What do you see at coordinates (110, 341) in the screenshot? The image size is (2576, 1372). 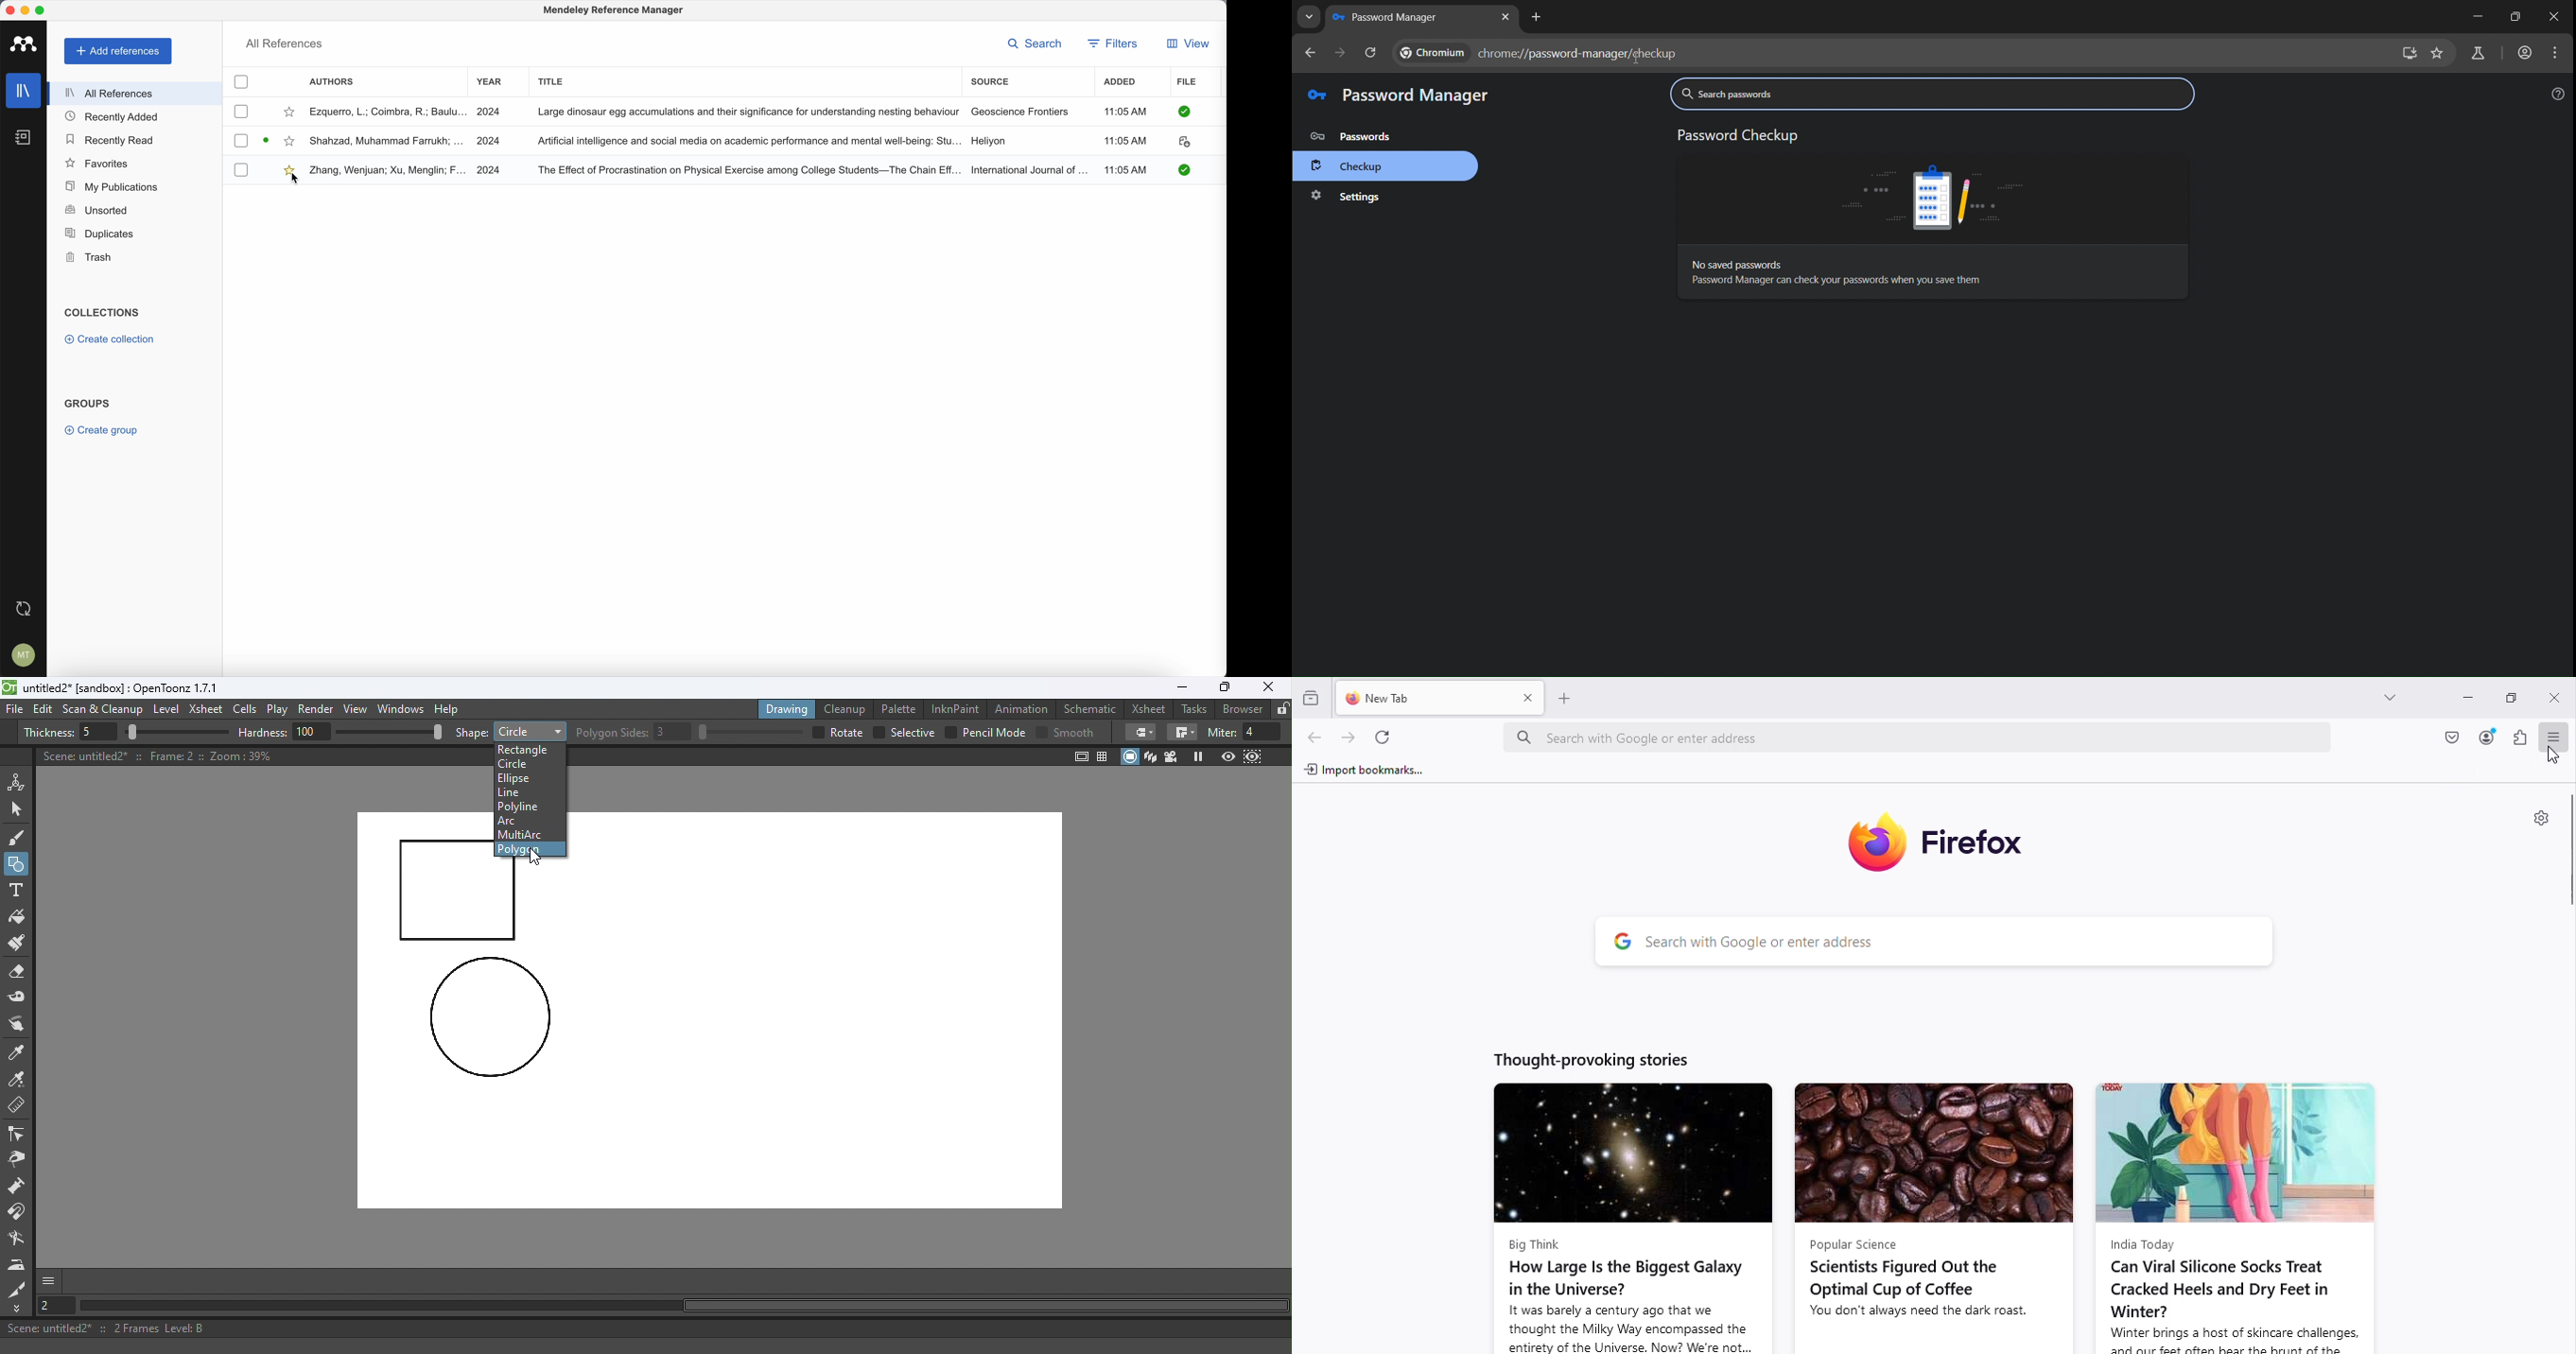 I see `create collection` at bounding box center [110, 341].